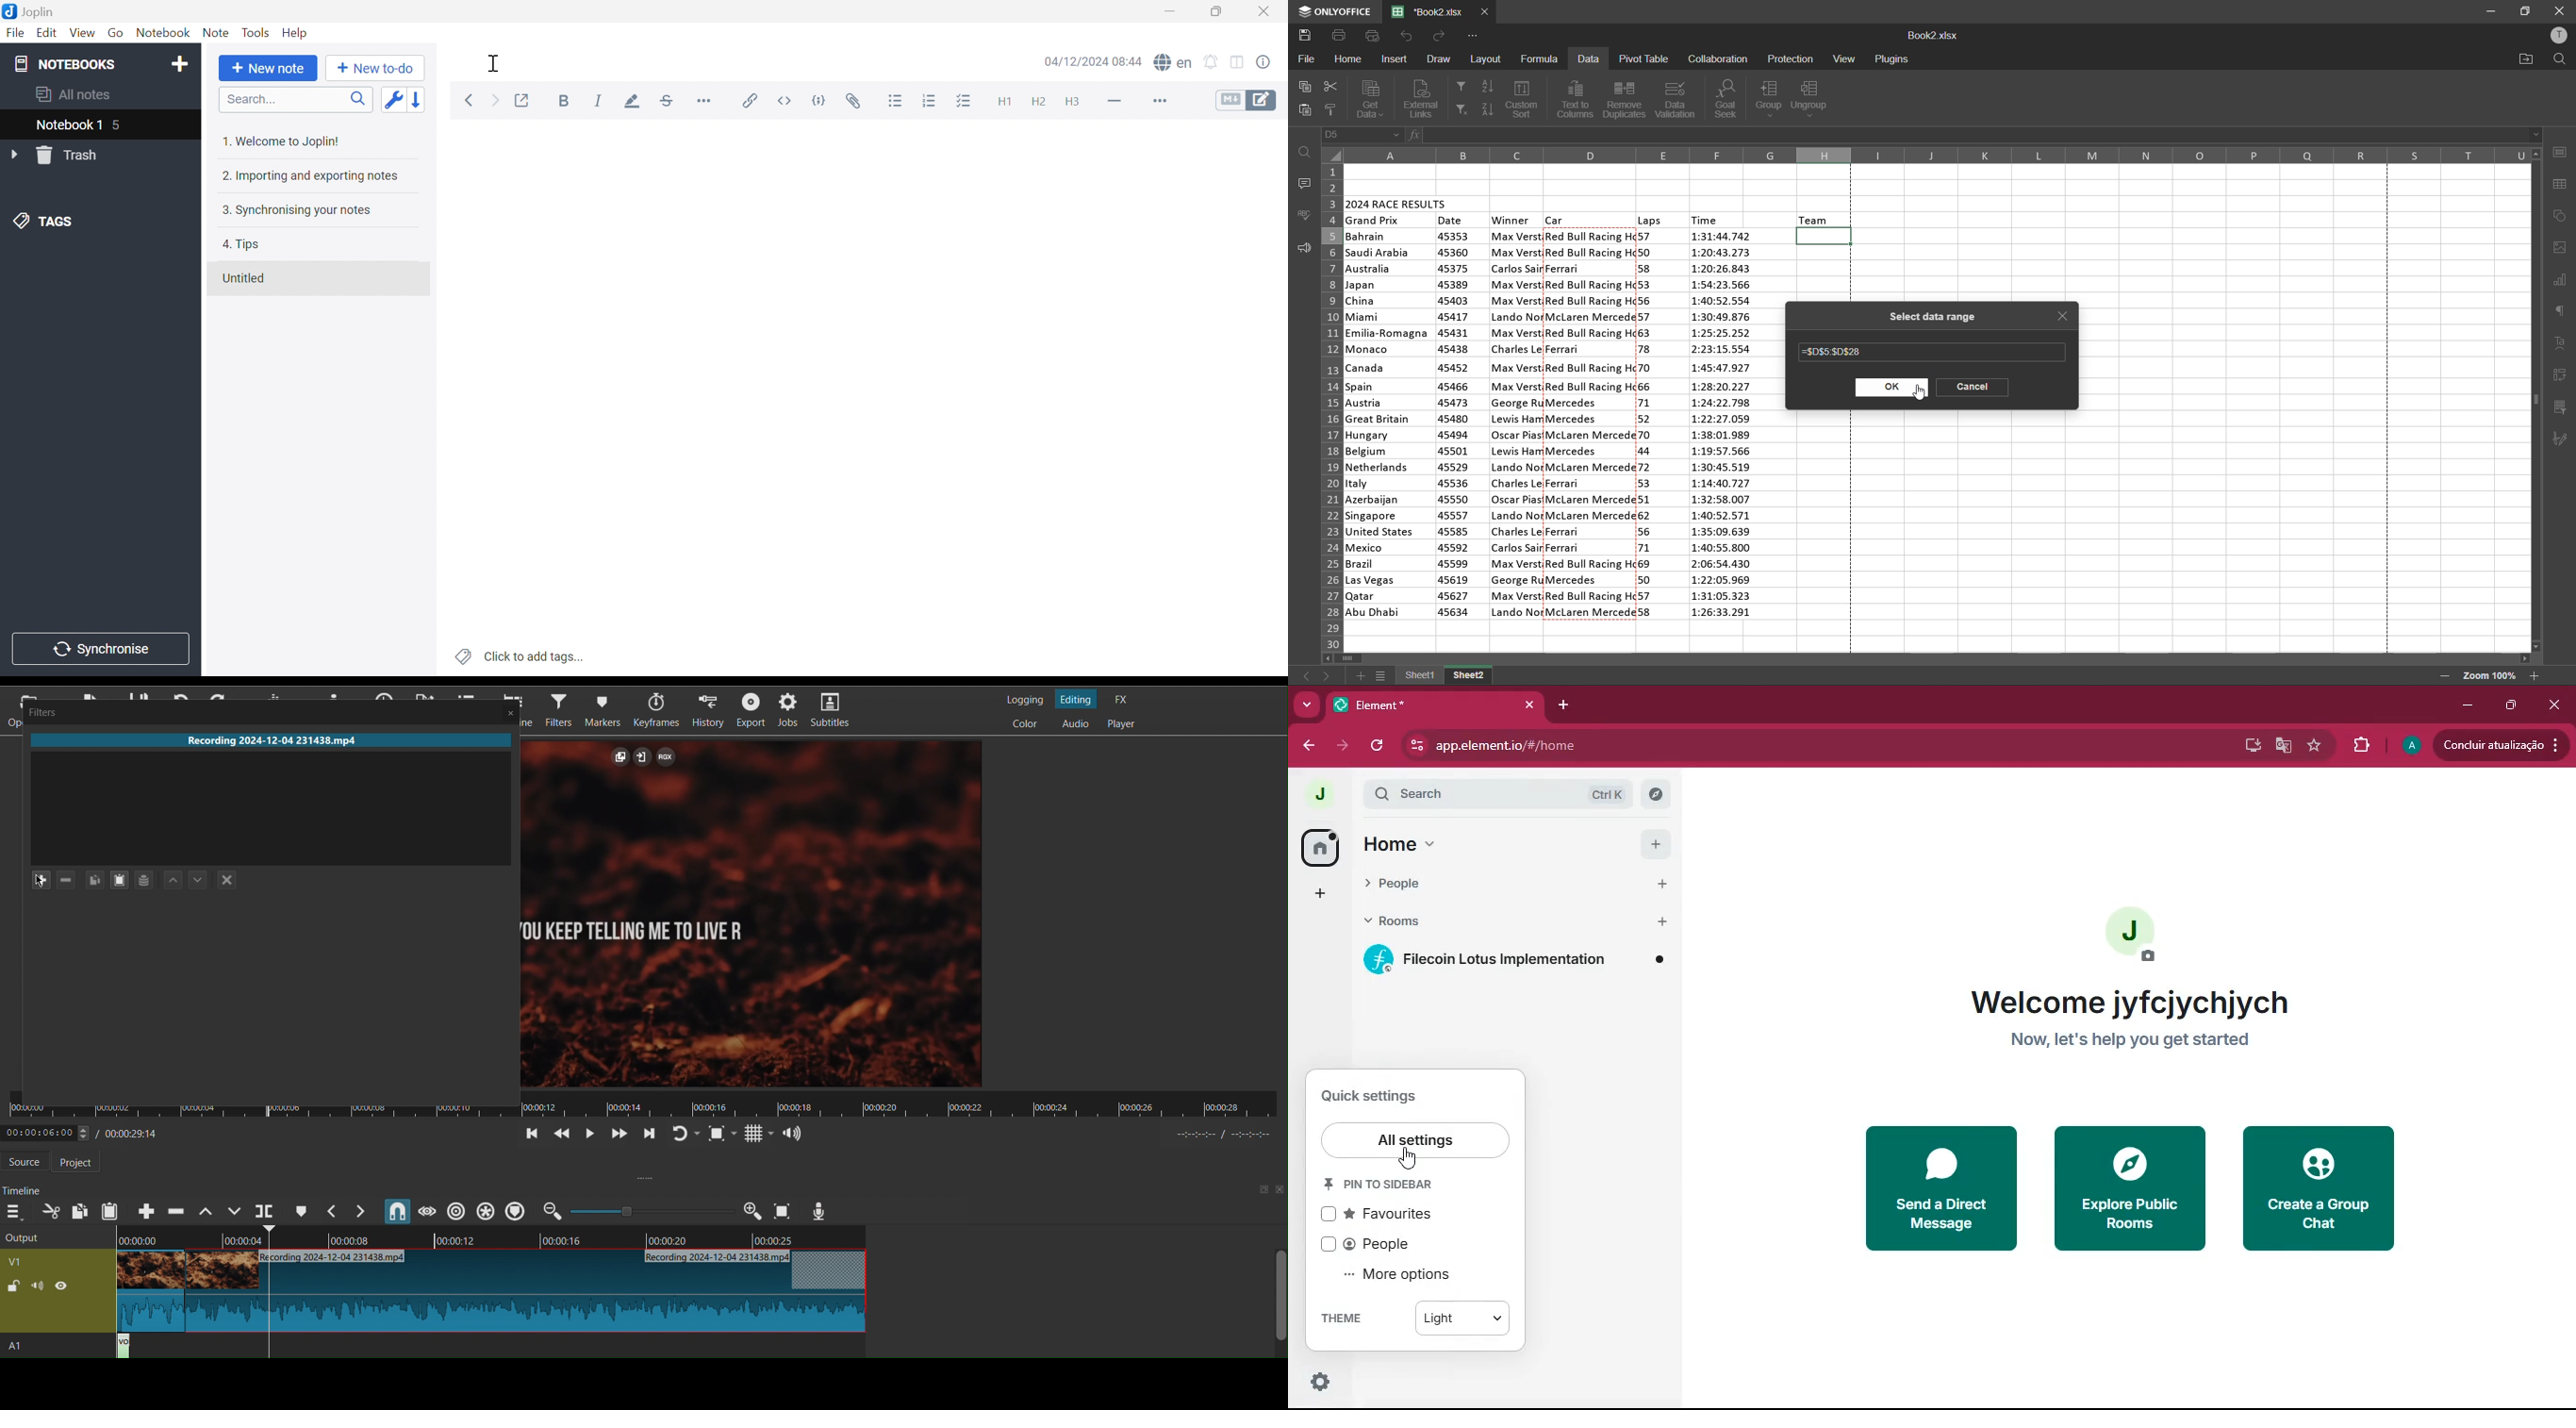  Describe the element at coordinates (2250, 746) in the screenshot. I see `desktop` at that location.